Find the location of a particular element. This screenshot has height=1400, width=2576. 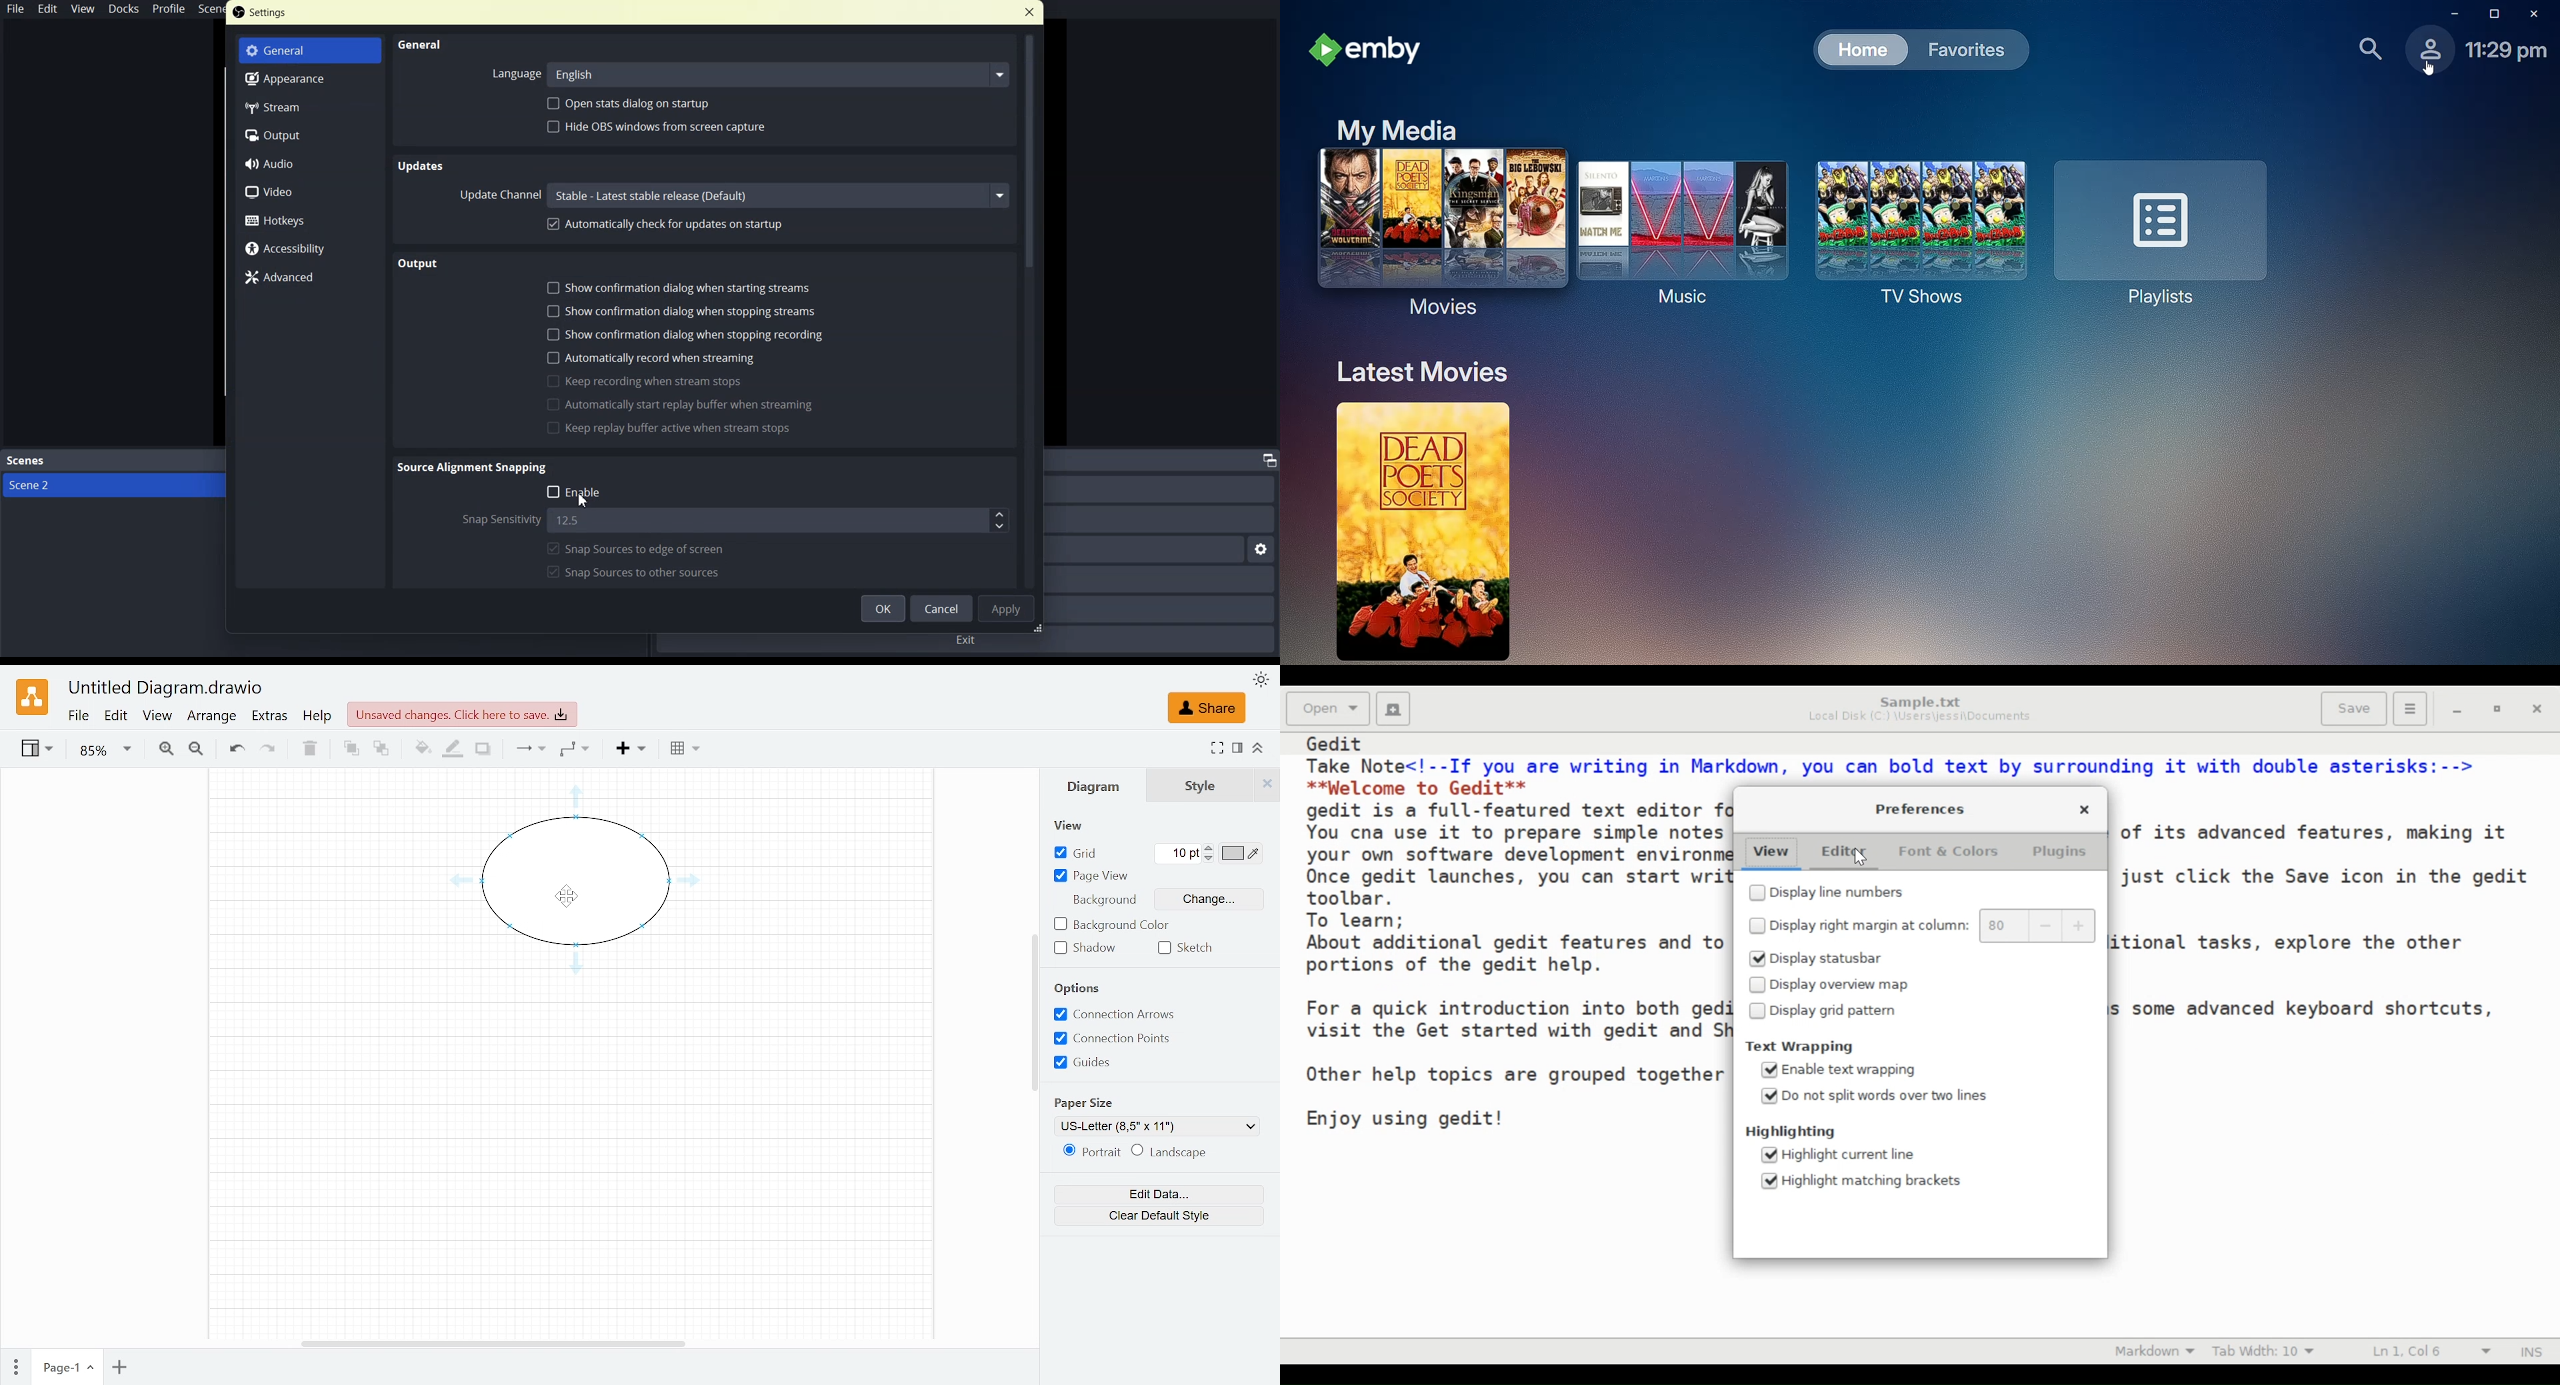

Text is located at coordinates (261, 12).